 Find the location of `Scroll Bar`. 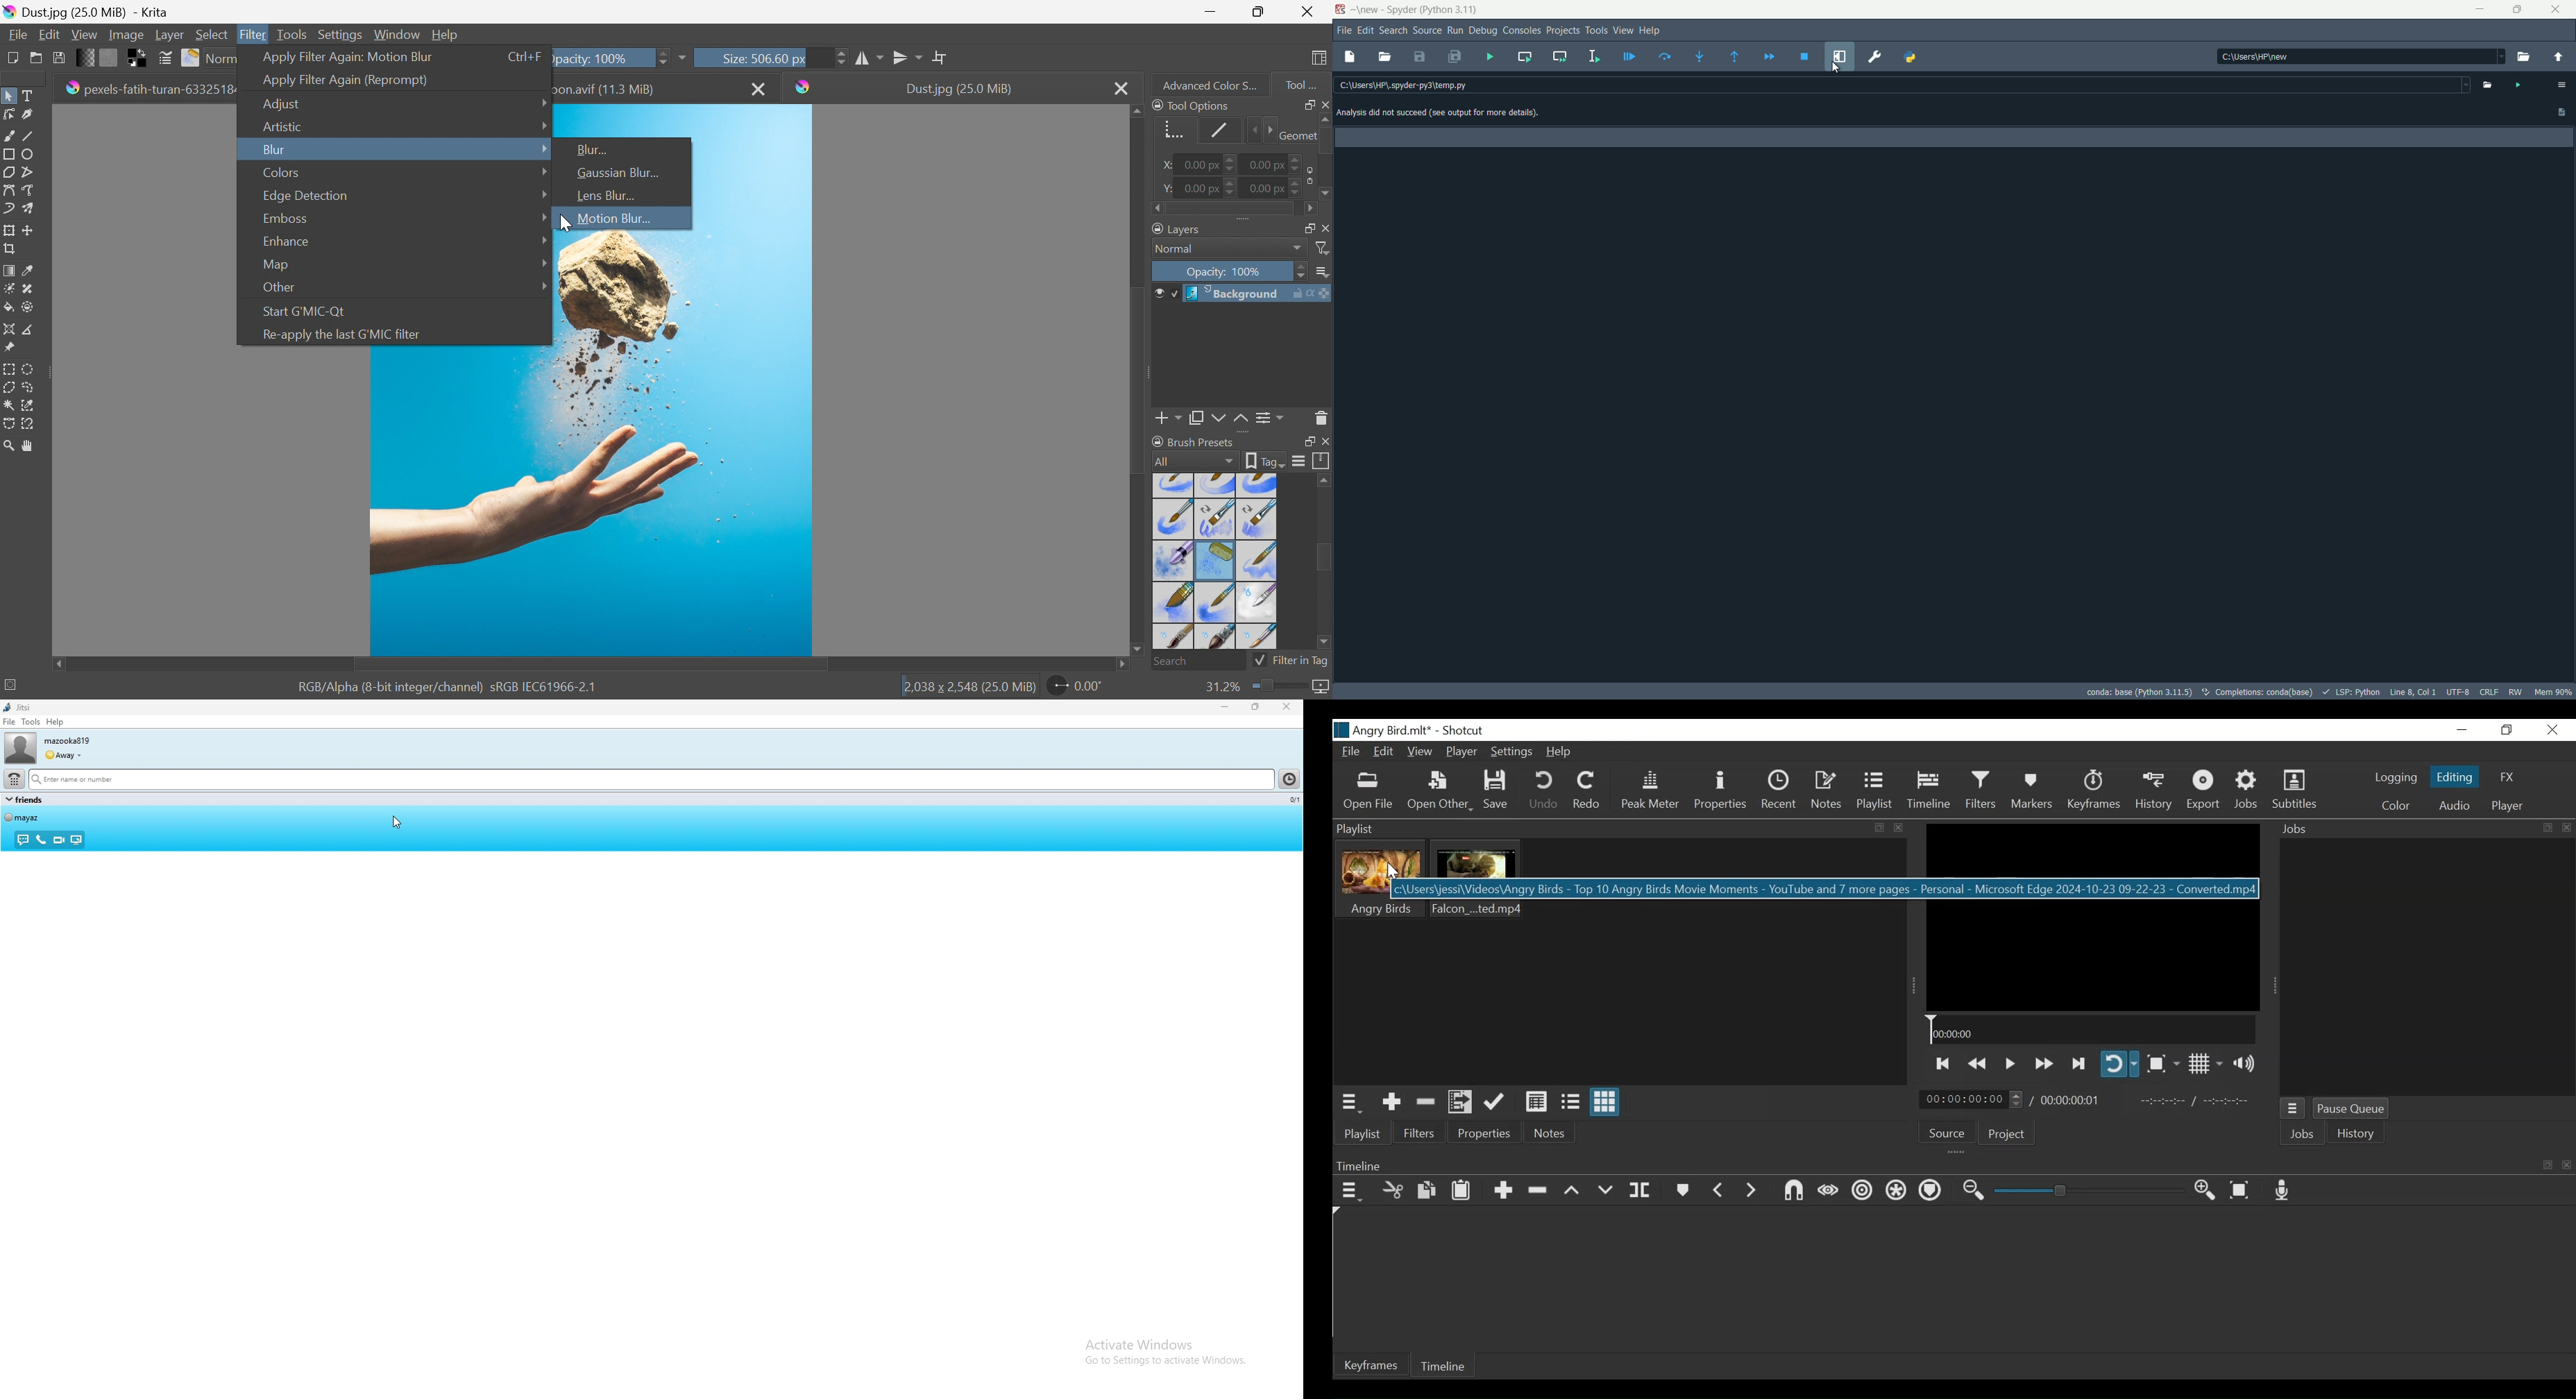

Scroll Bar is located at coordinates (1323, 559).